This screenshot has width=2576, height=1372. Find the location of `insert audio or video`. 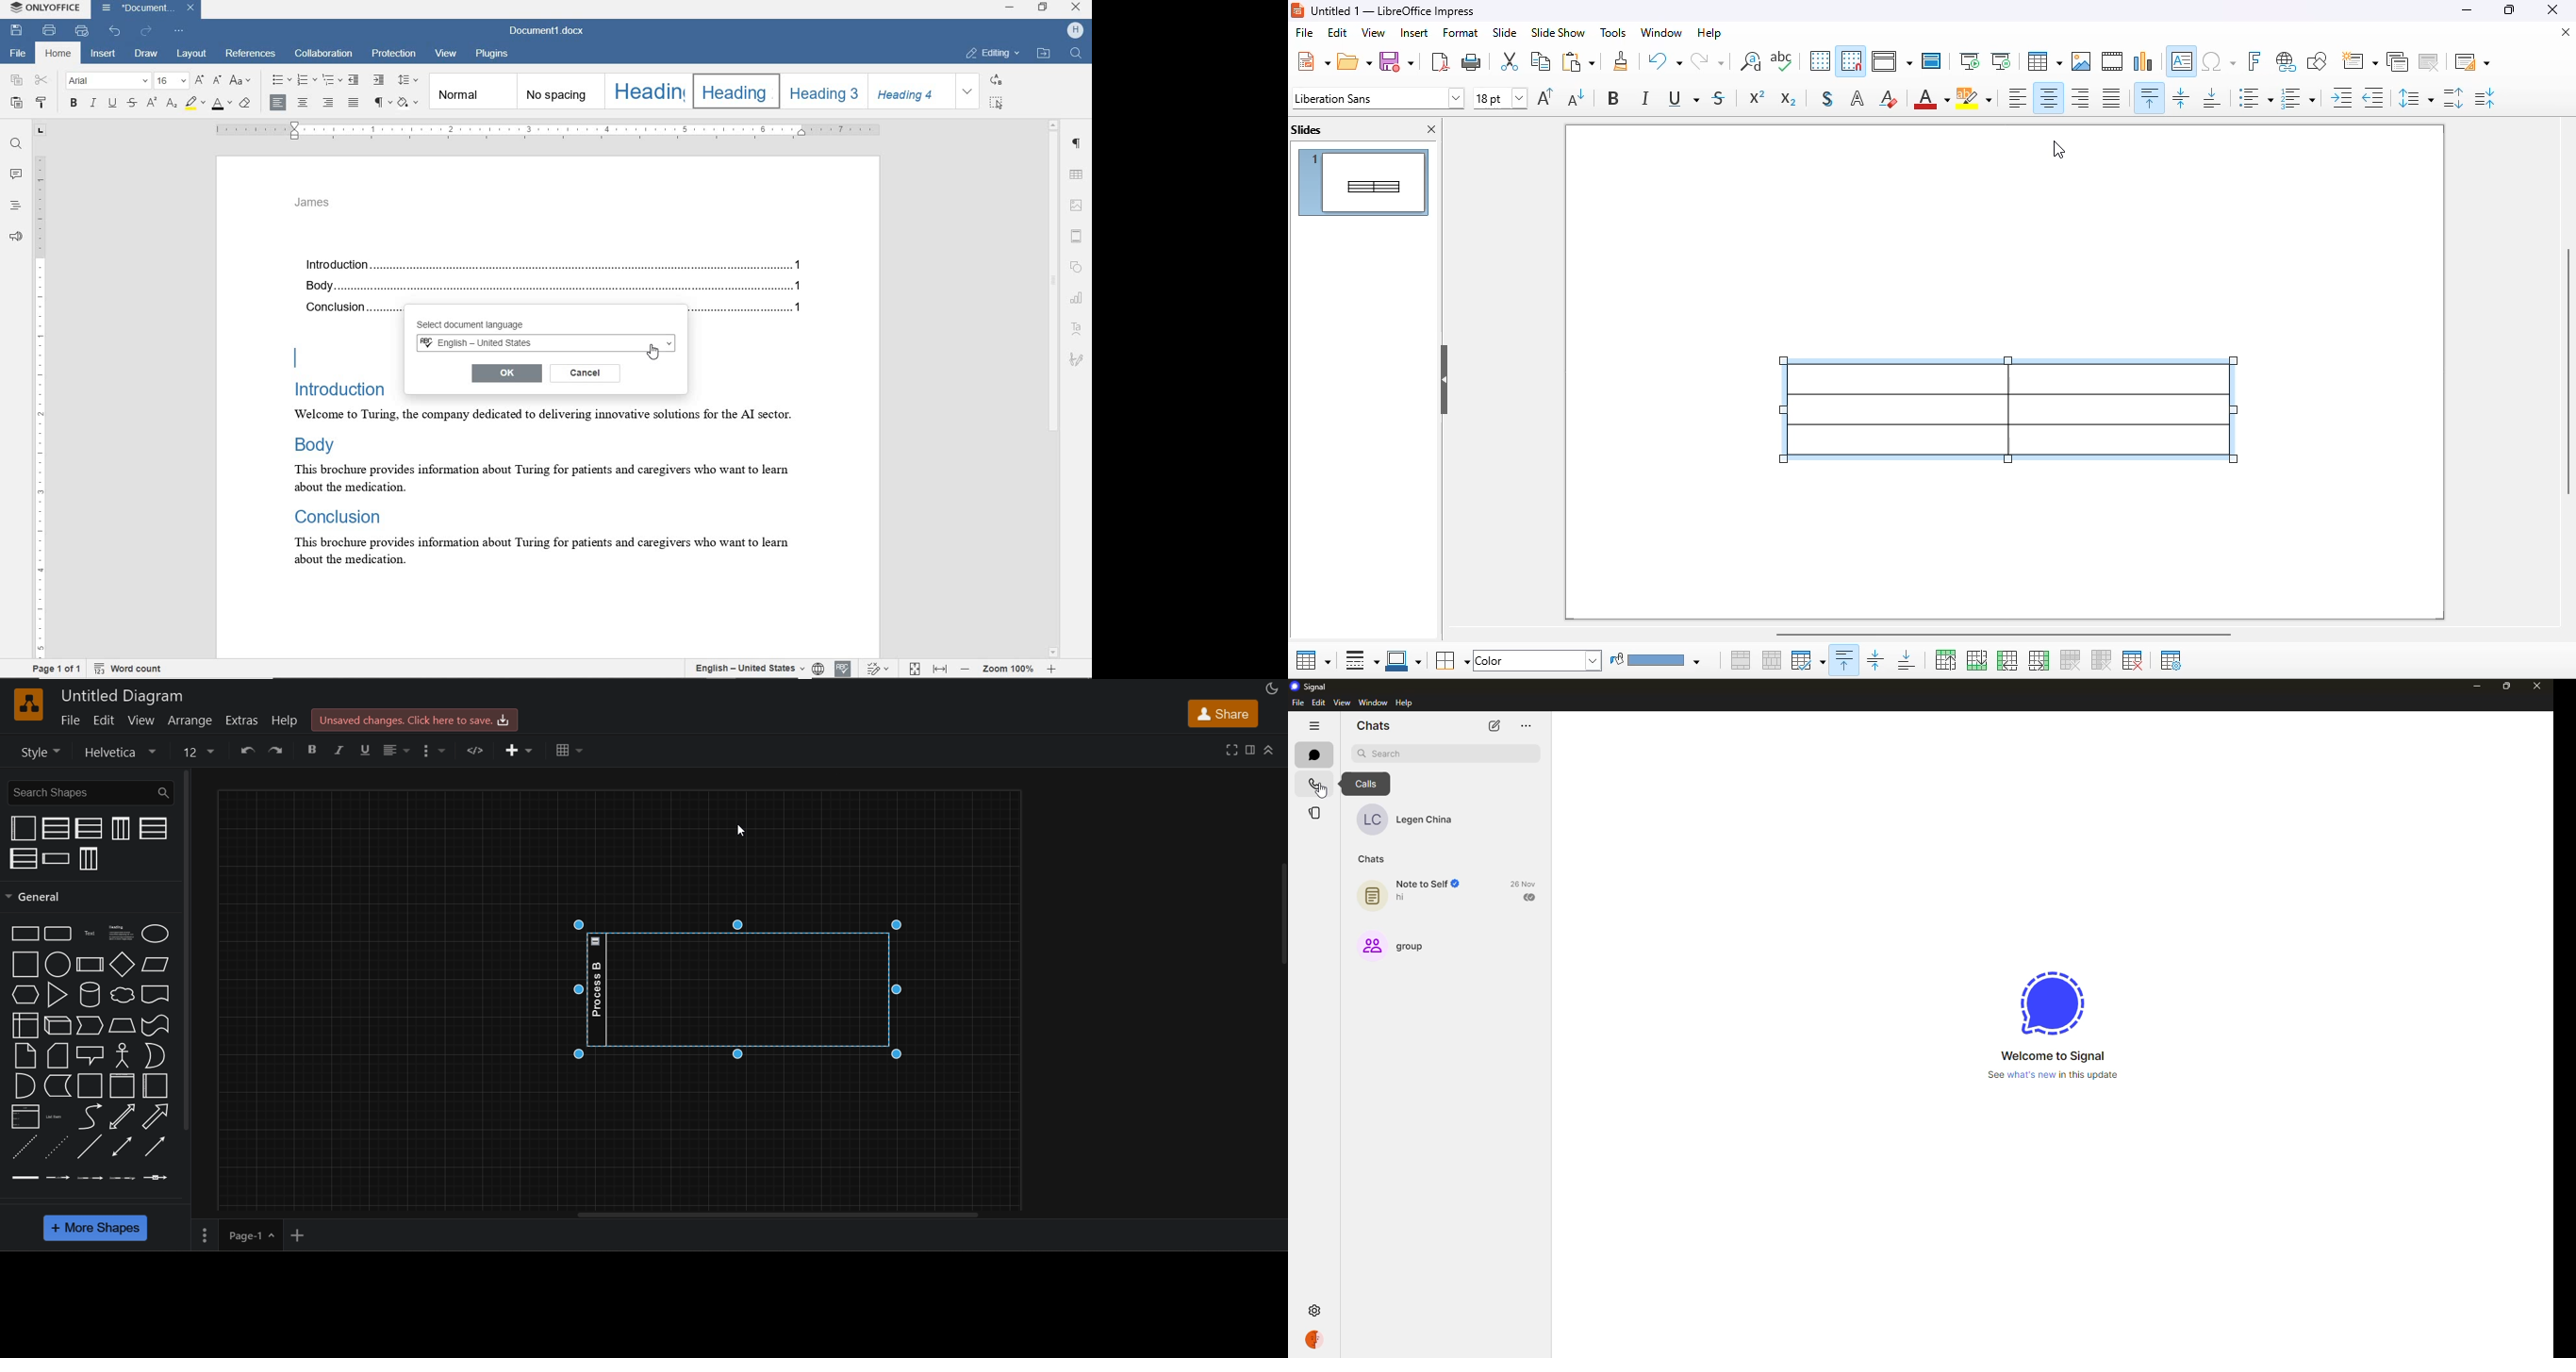

insert audio or video is located at coordinates (2112, 60).